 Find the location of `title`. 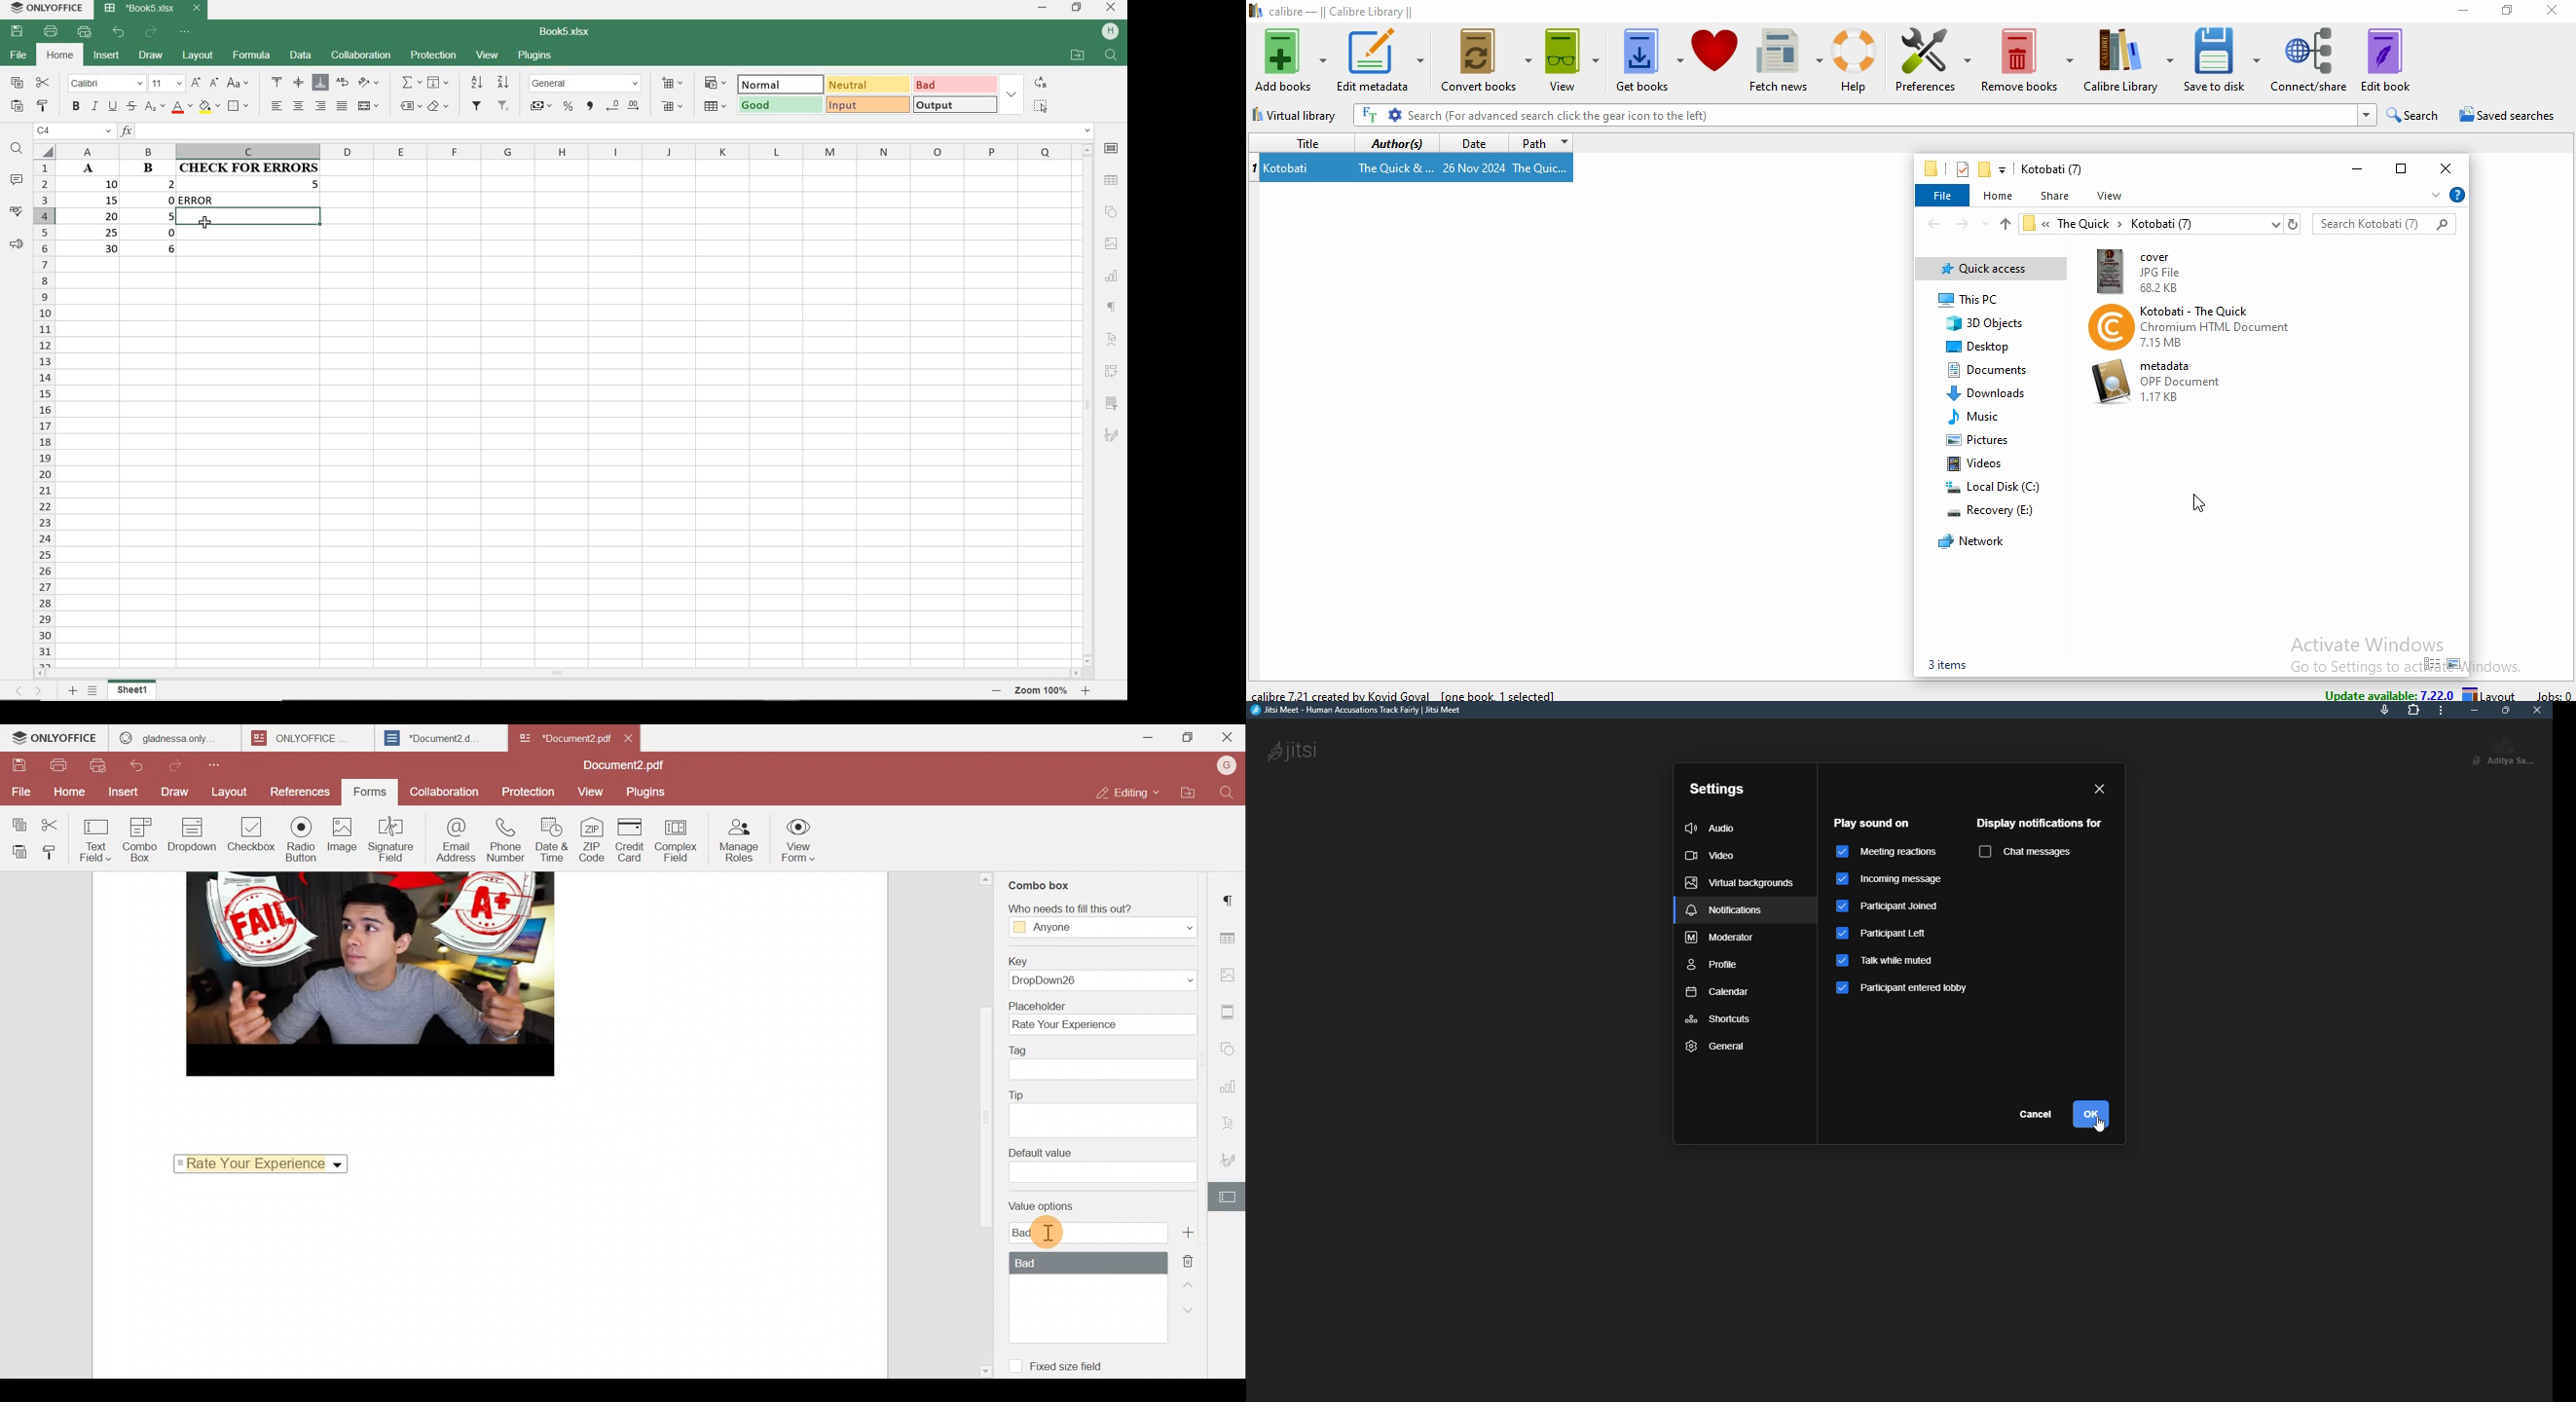

title is located at coordinates (1298, 141).